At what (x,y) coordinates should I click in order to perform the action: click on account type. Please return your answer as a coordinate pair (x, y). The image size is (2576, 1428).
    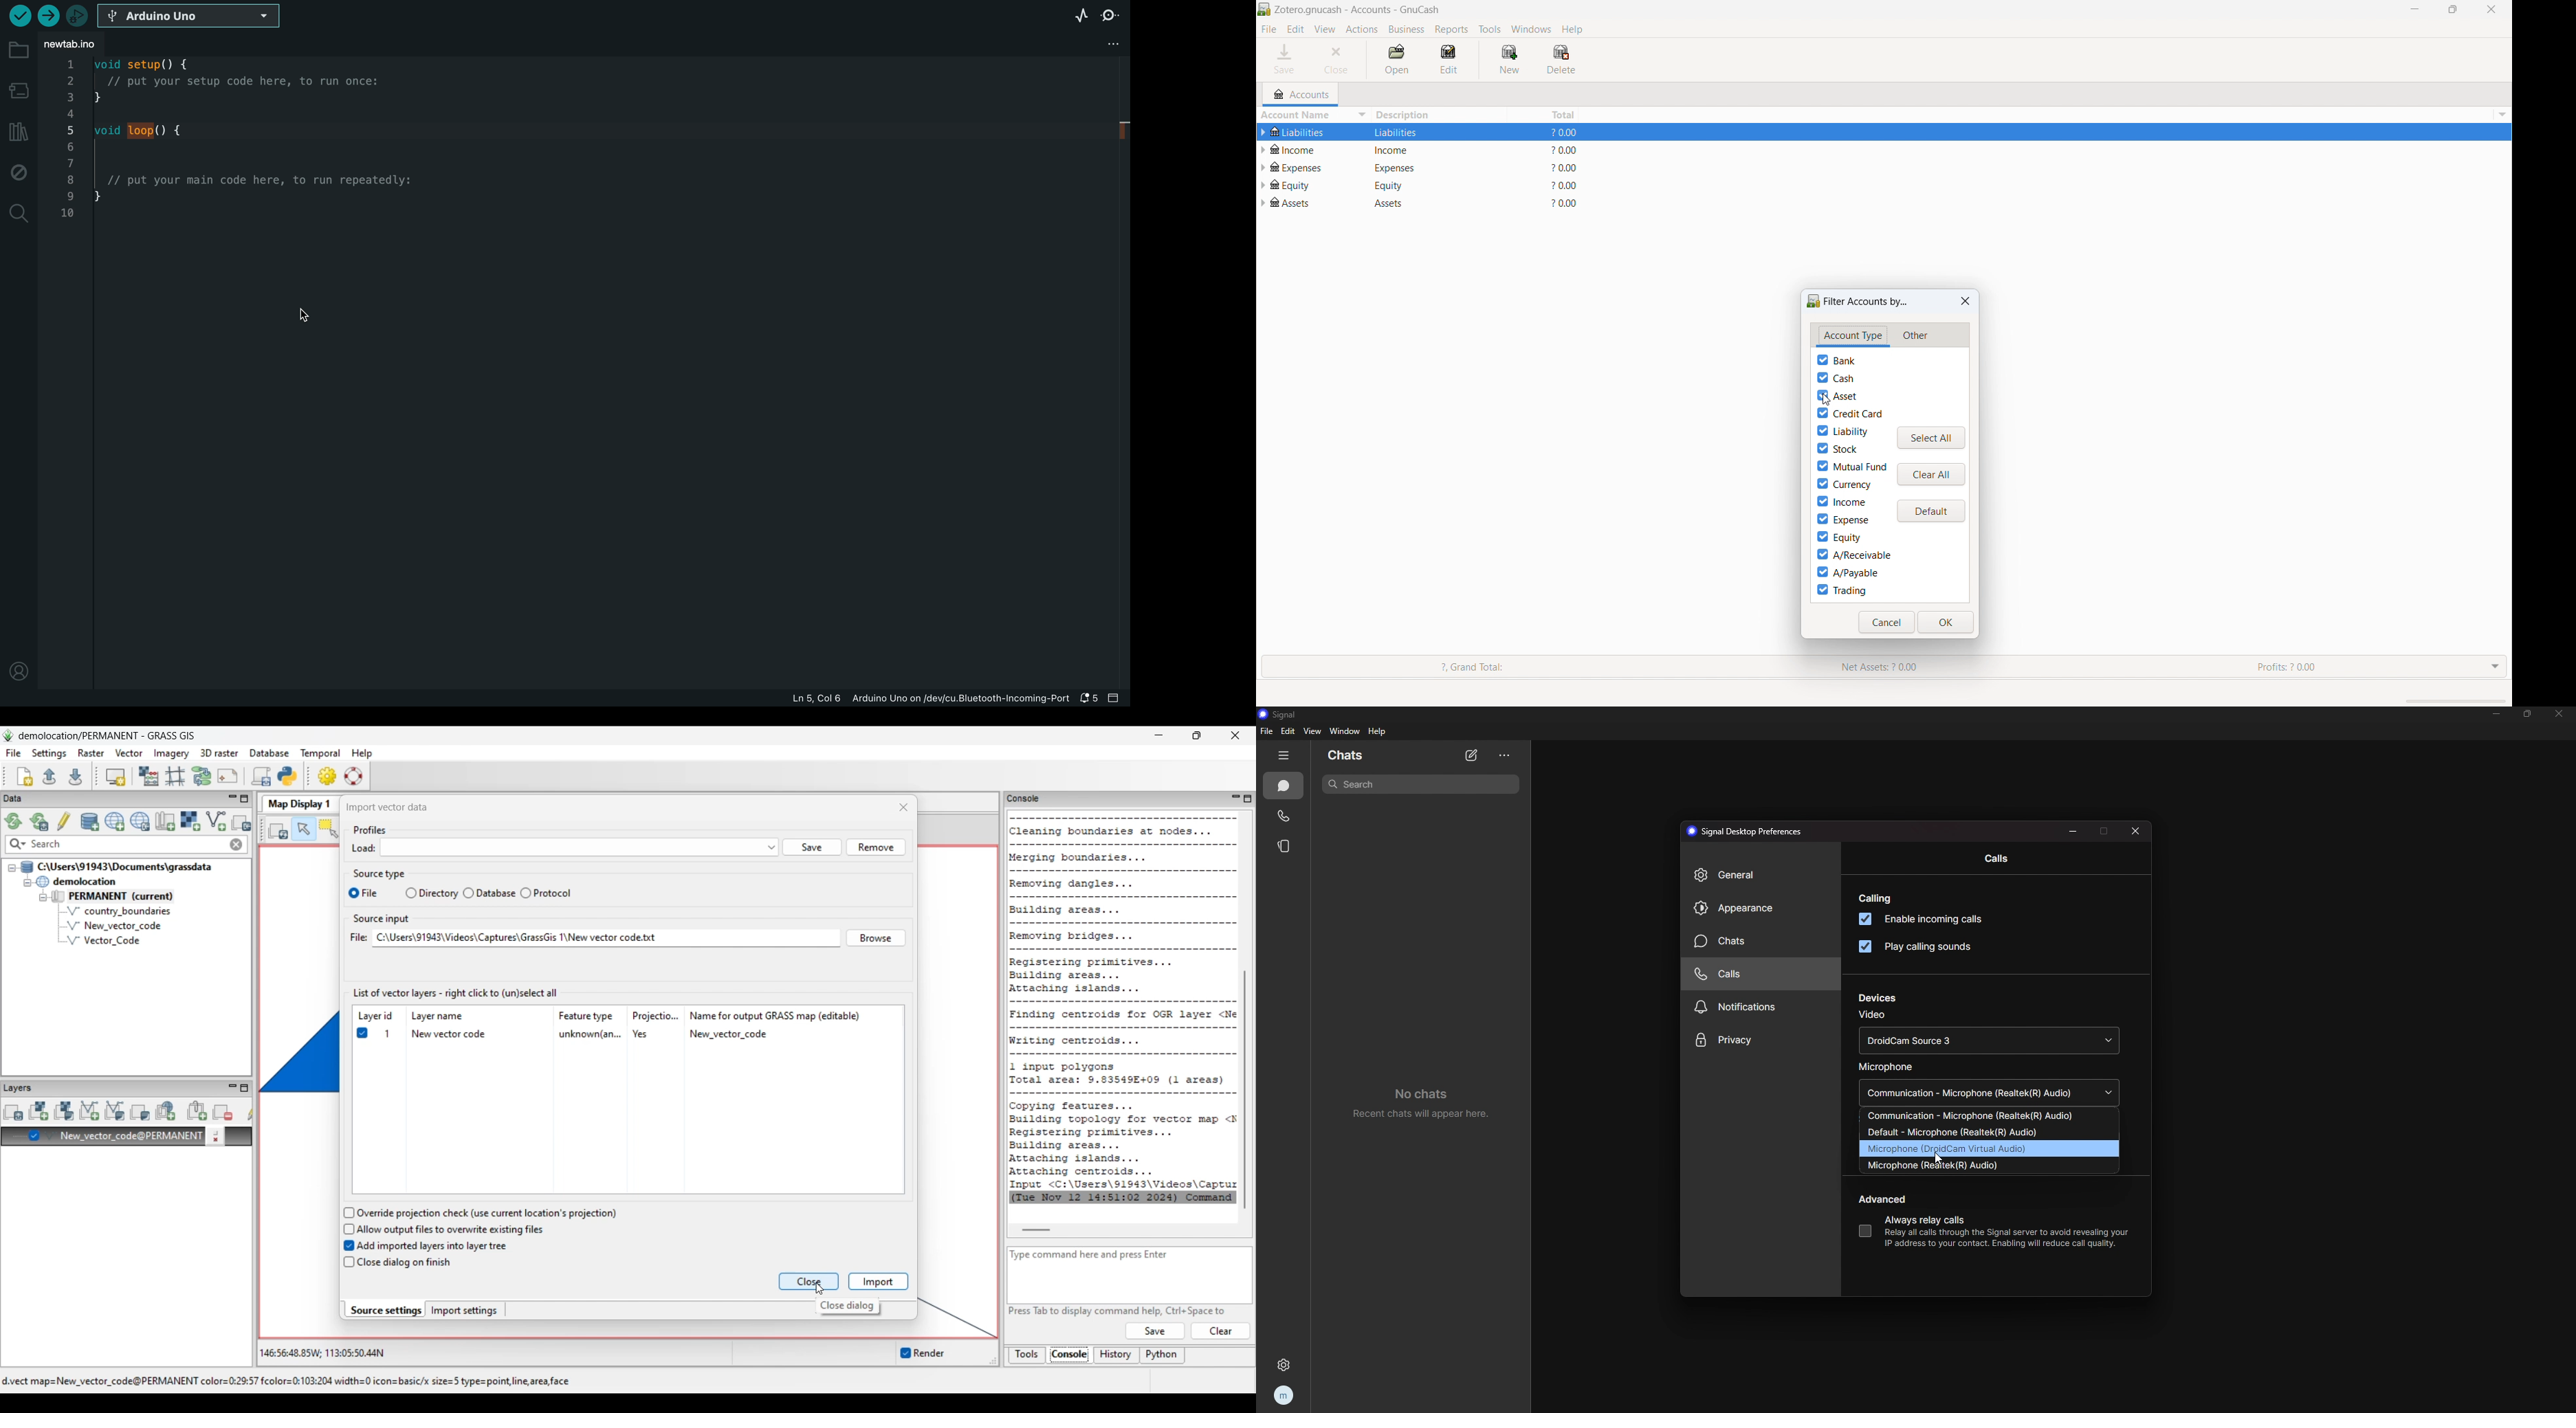
    Looking at the image, I should click on (1853, 336).